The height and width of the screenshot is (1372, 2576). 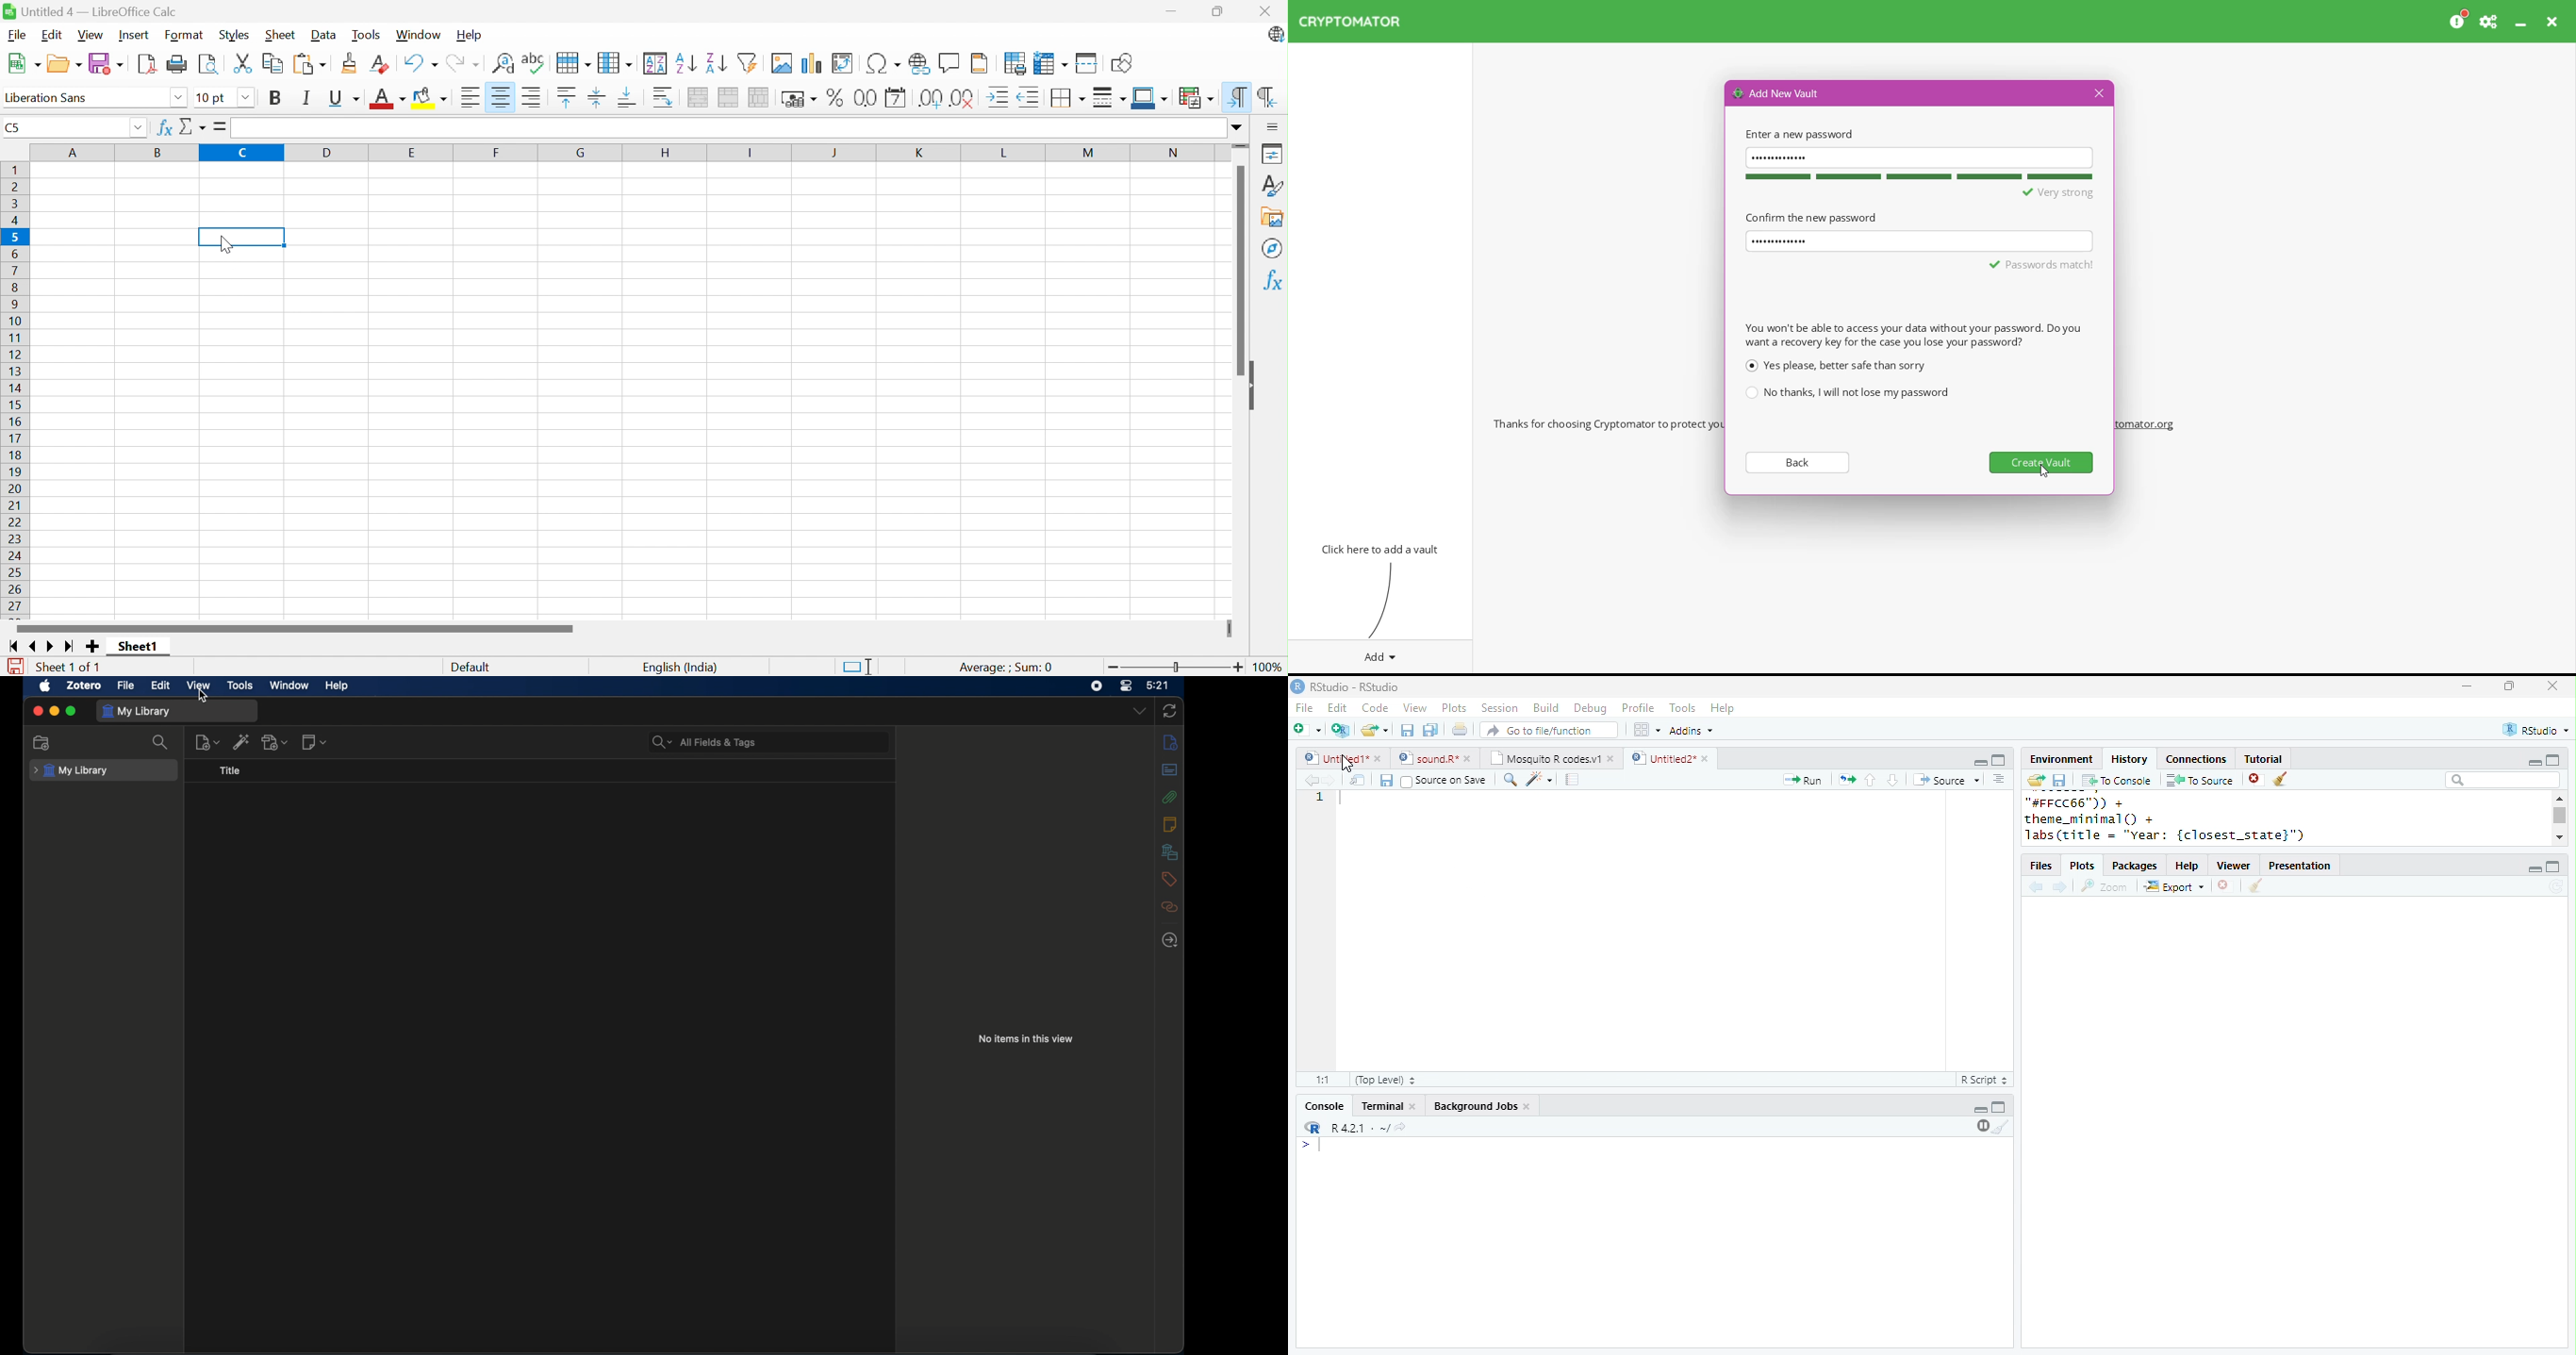 What do you see at coordinates (2234, 866) in the screenshot?
I see `Viewer` at bounding box center [2234, 866].